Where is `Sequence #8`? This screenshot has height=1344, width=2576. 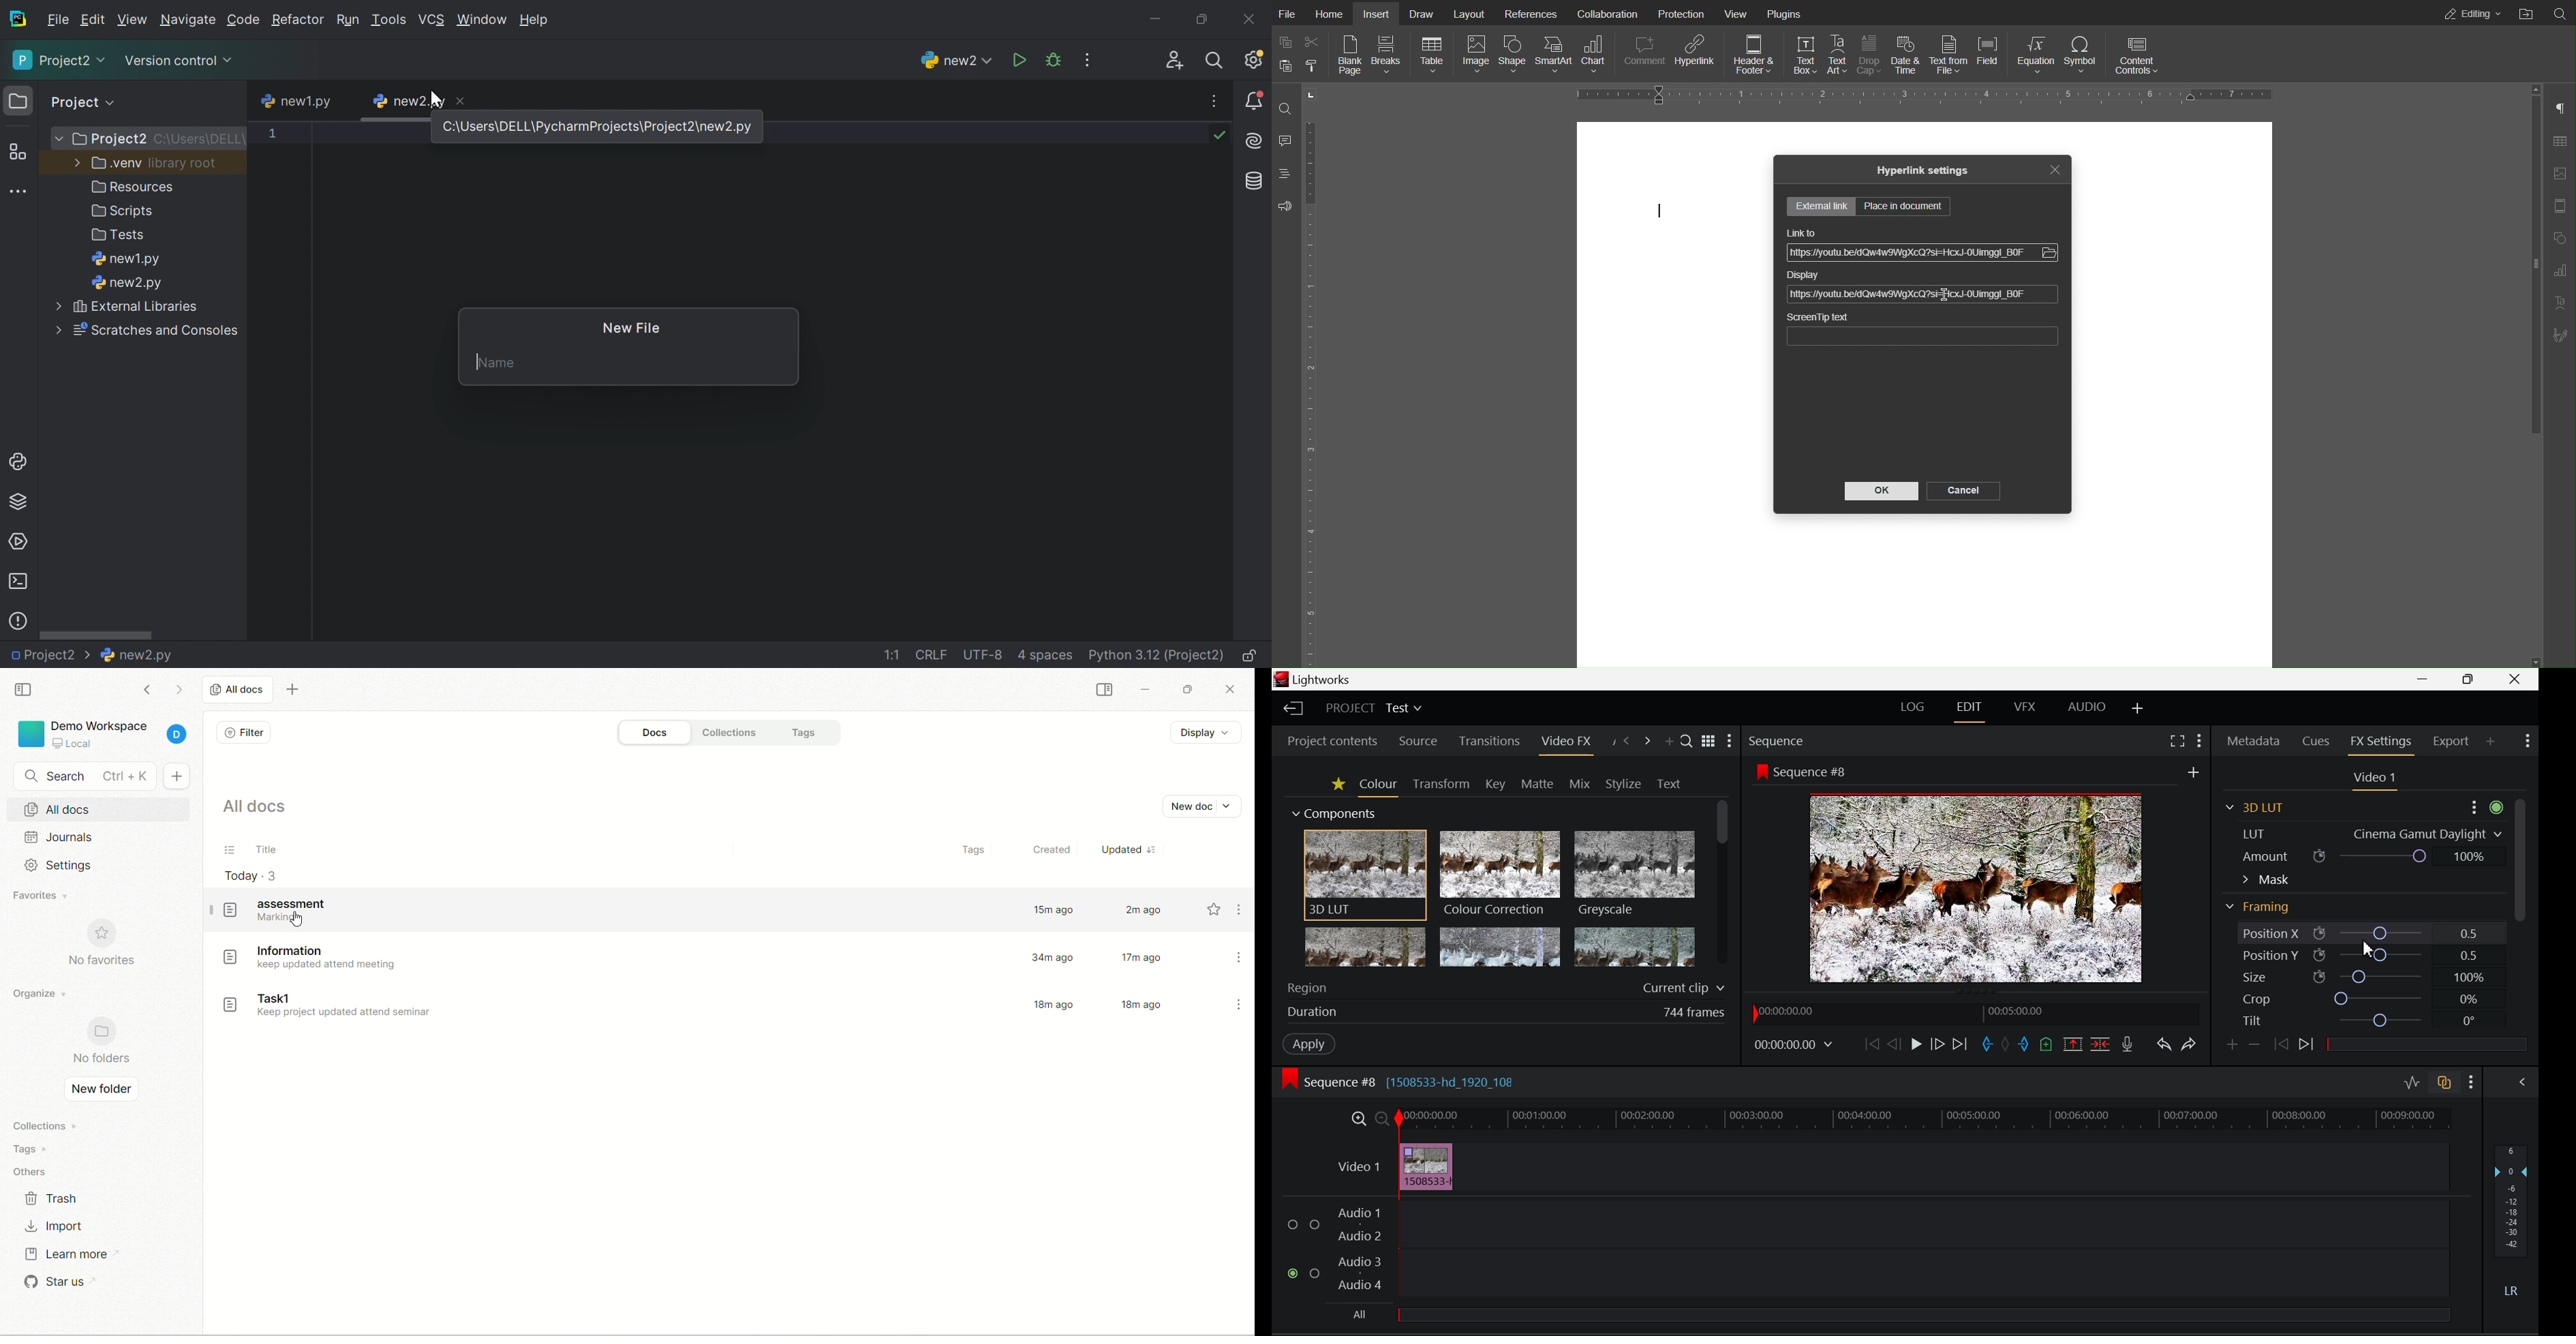
Sequence #8 is located at coordinates (1802, 771).